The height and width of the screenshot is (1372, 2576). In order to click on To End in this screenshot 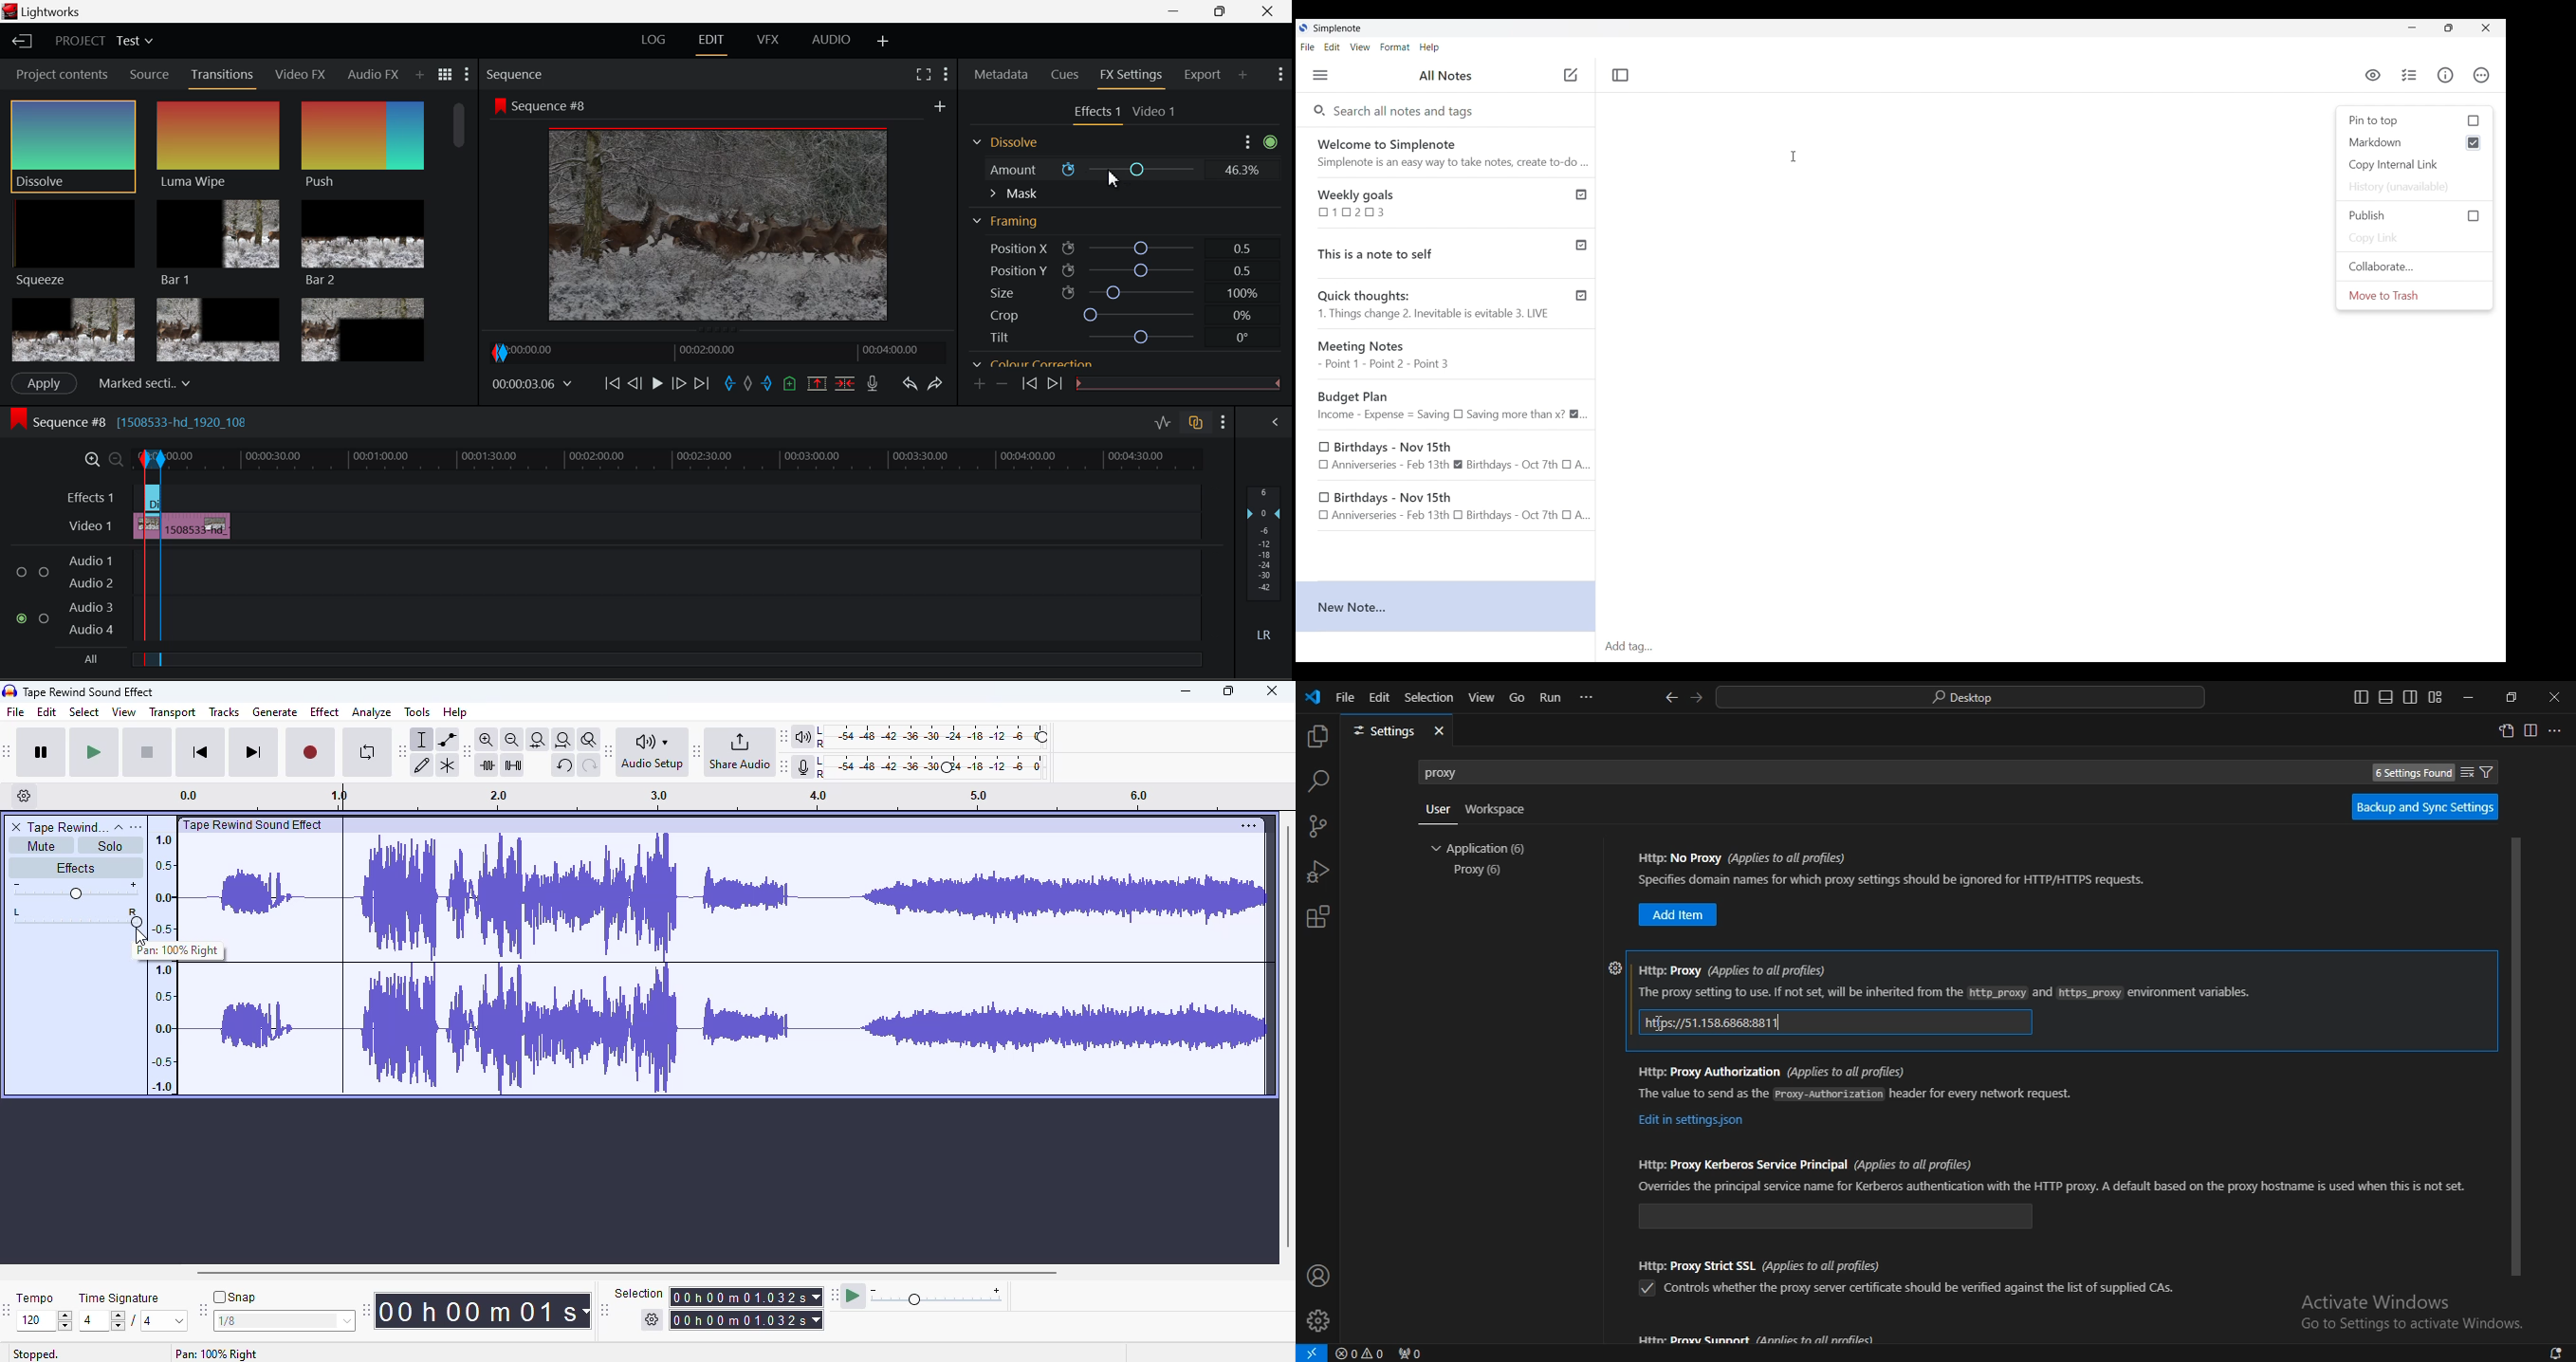, I will do `click(703, 386)`.